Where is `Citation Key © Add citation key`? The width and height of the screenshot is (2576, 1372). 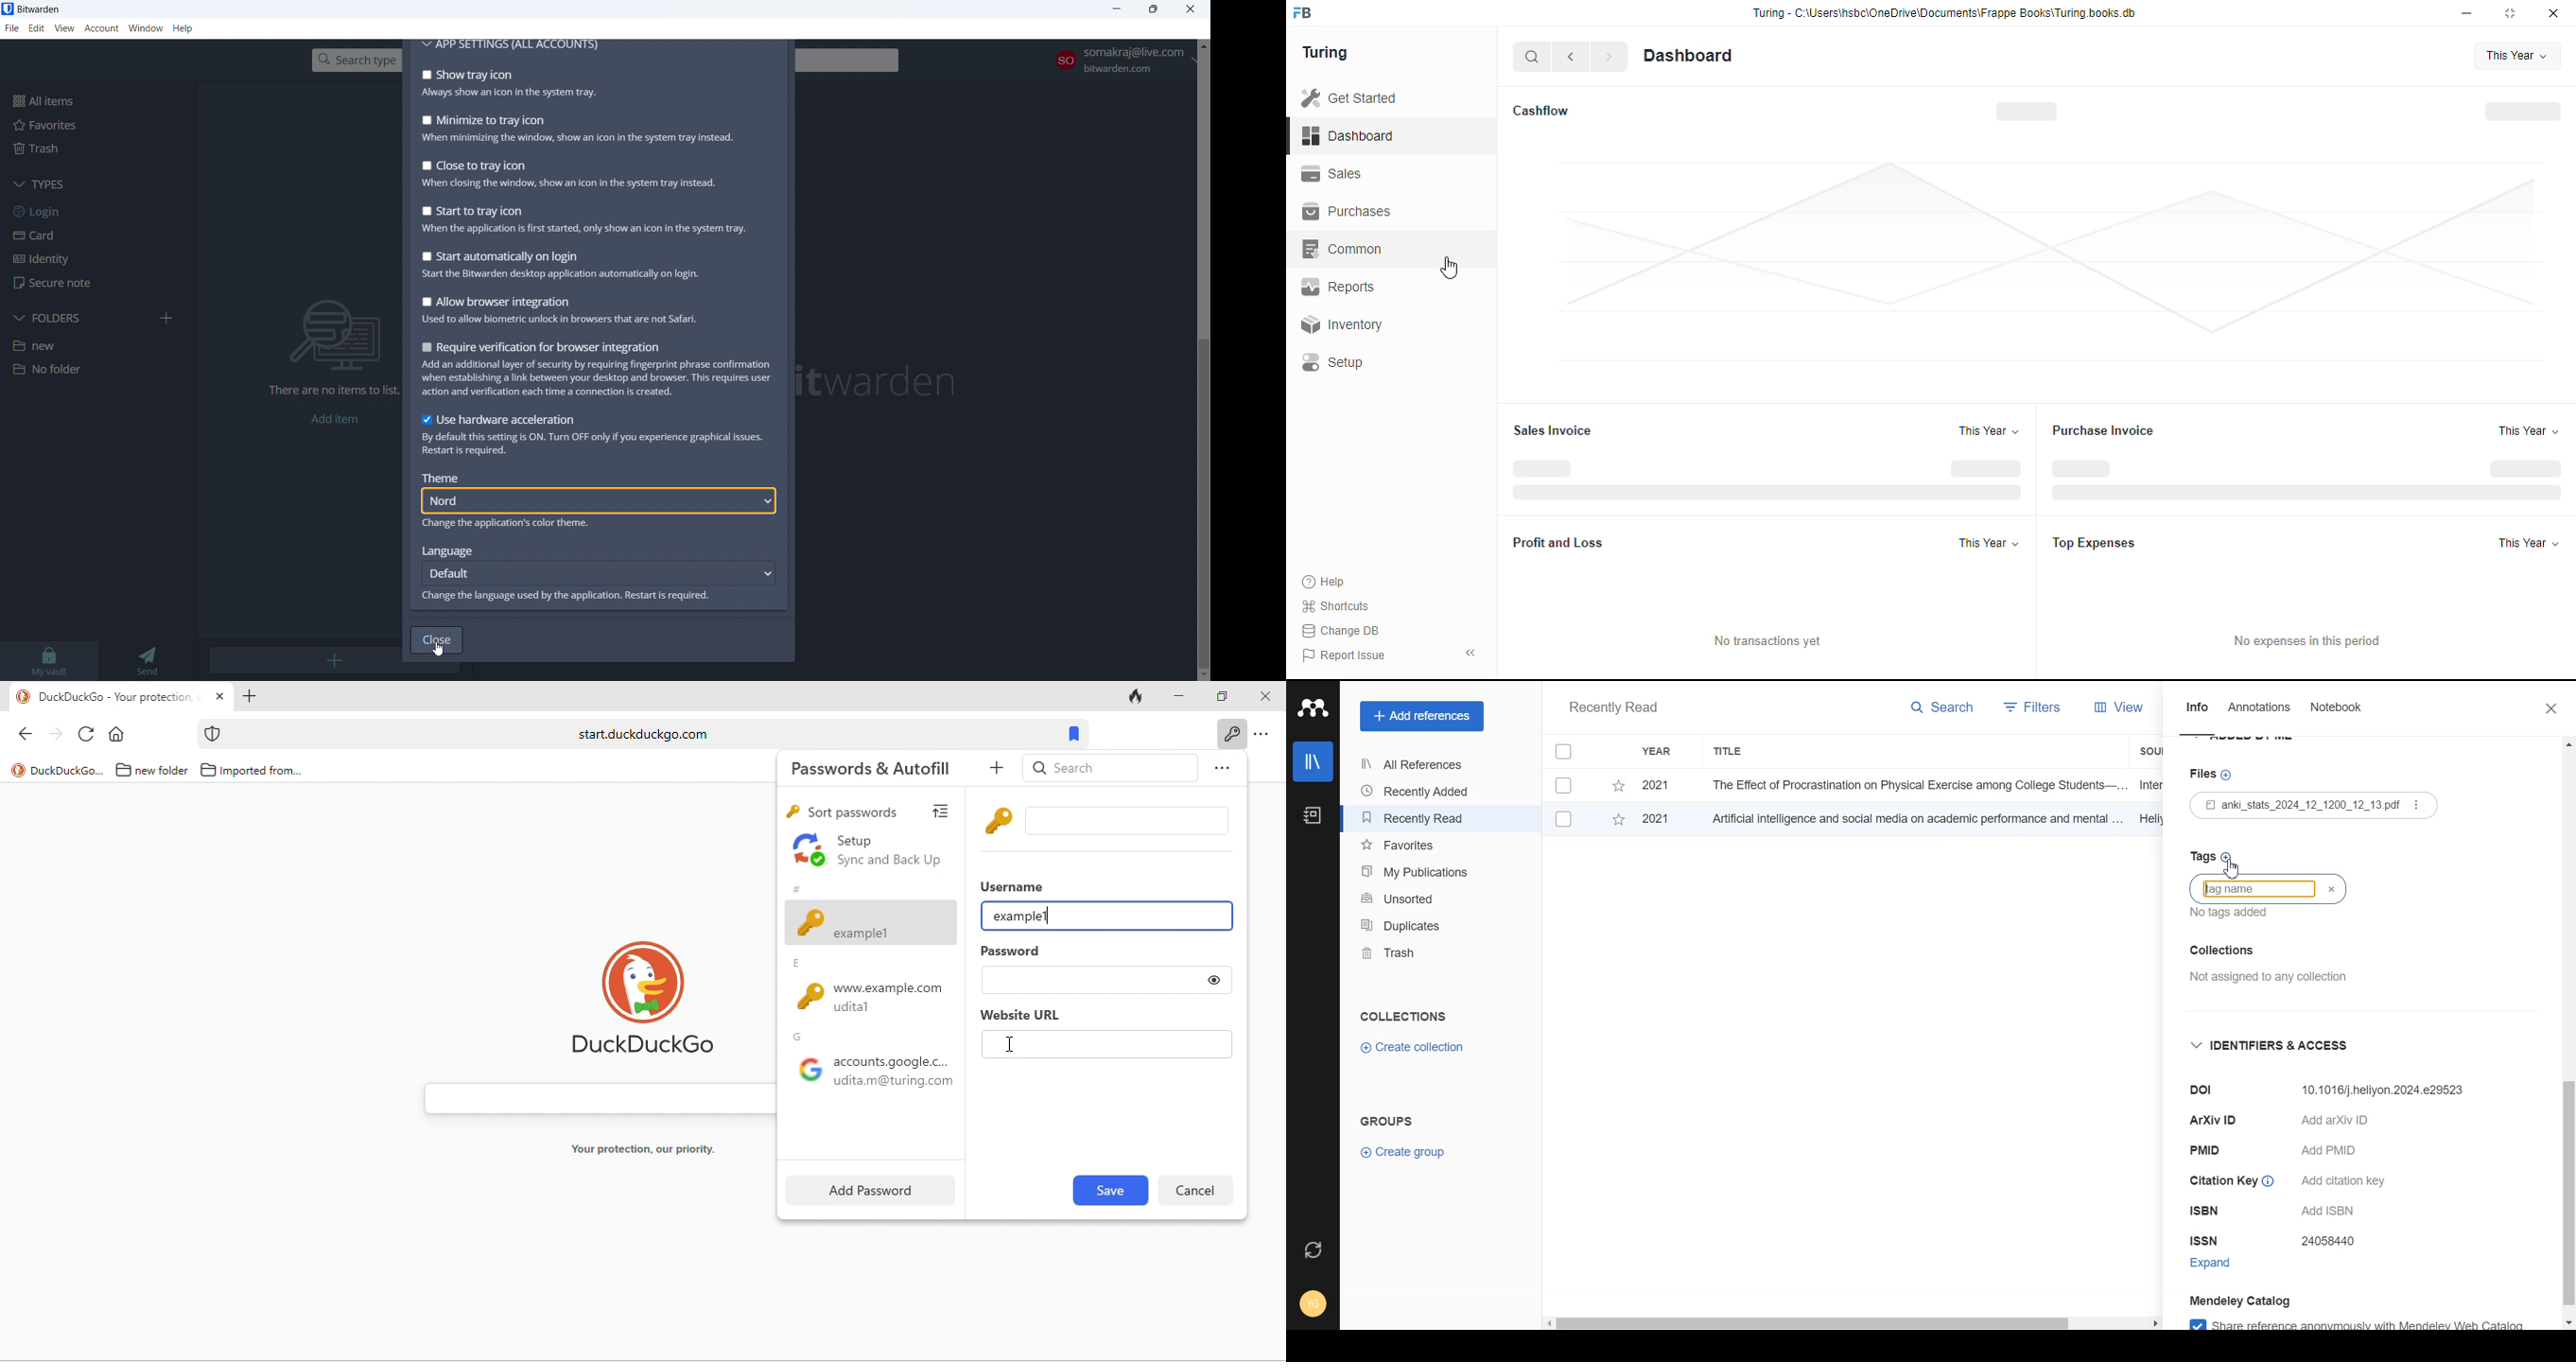 Citation Key © Add citation key is located at coordinates (2293, 1181).